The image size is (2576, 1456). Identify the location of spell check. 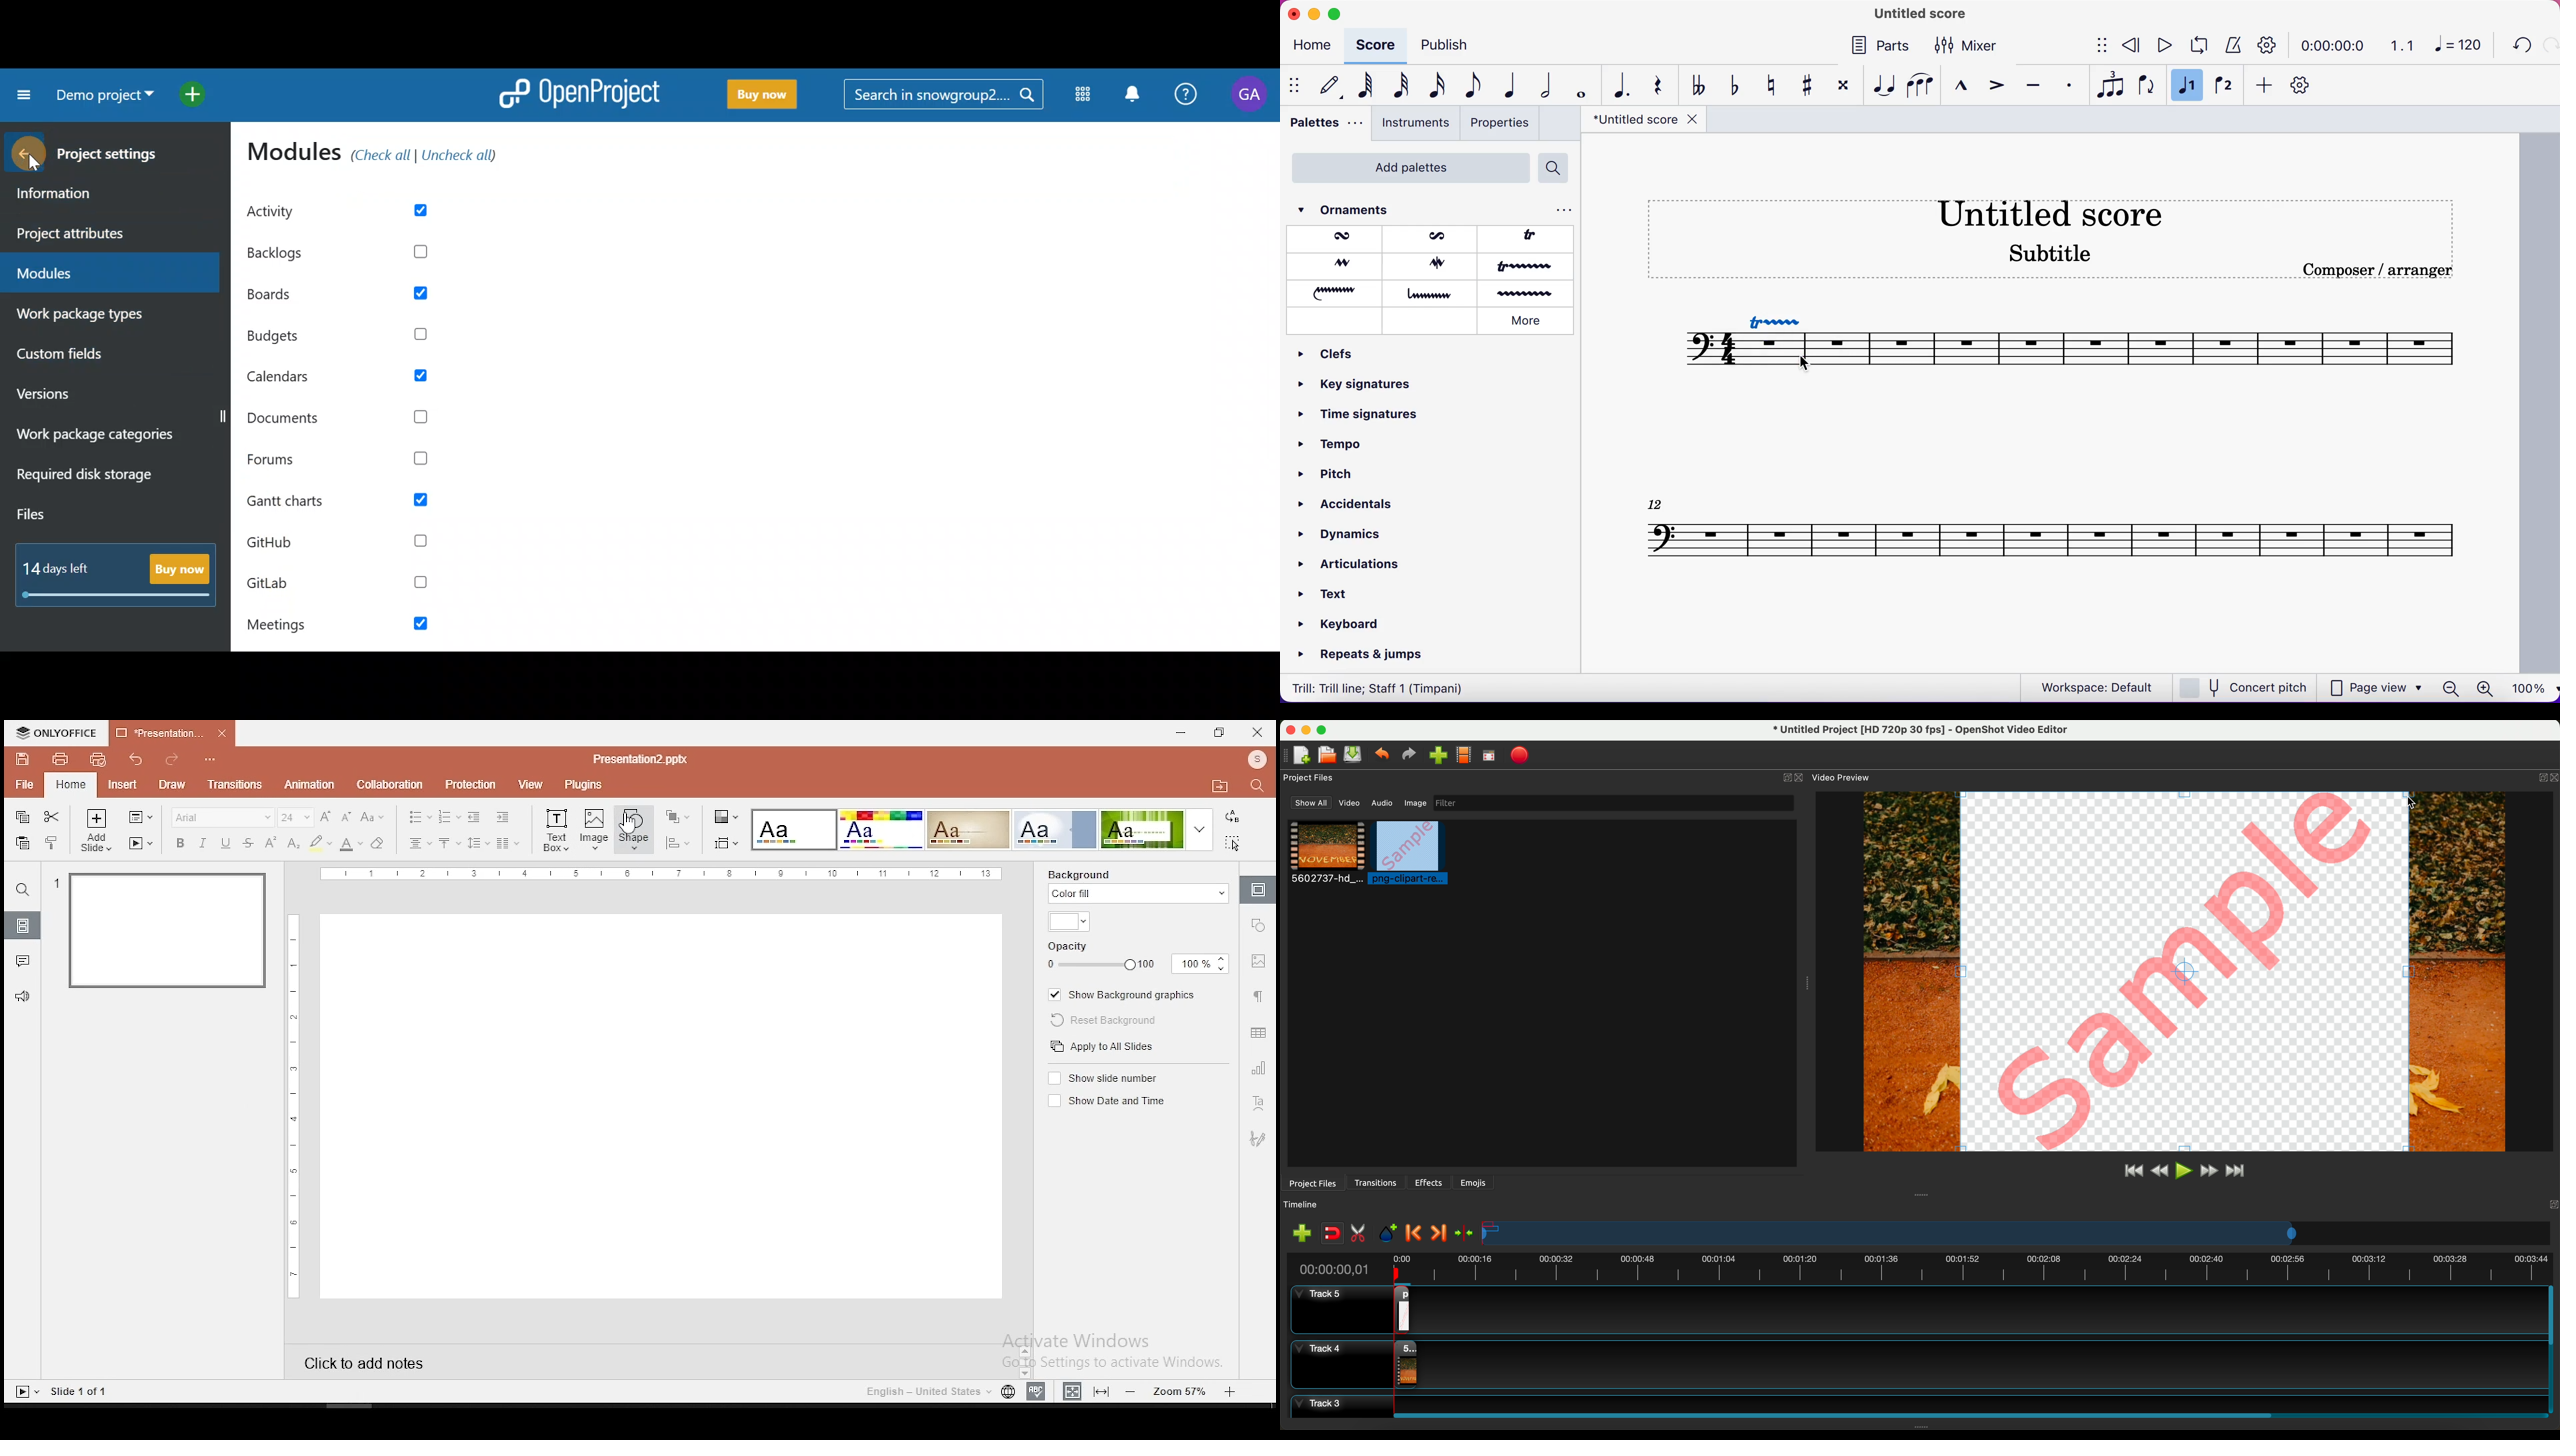
(1039, 1389).